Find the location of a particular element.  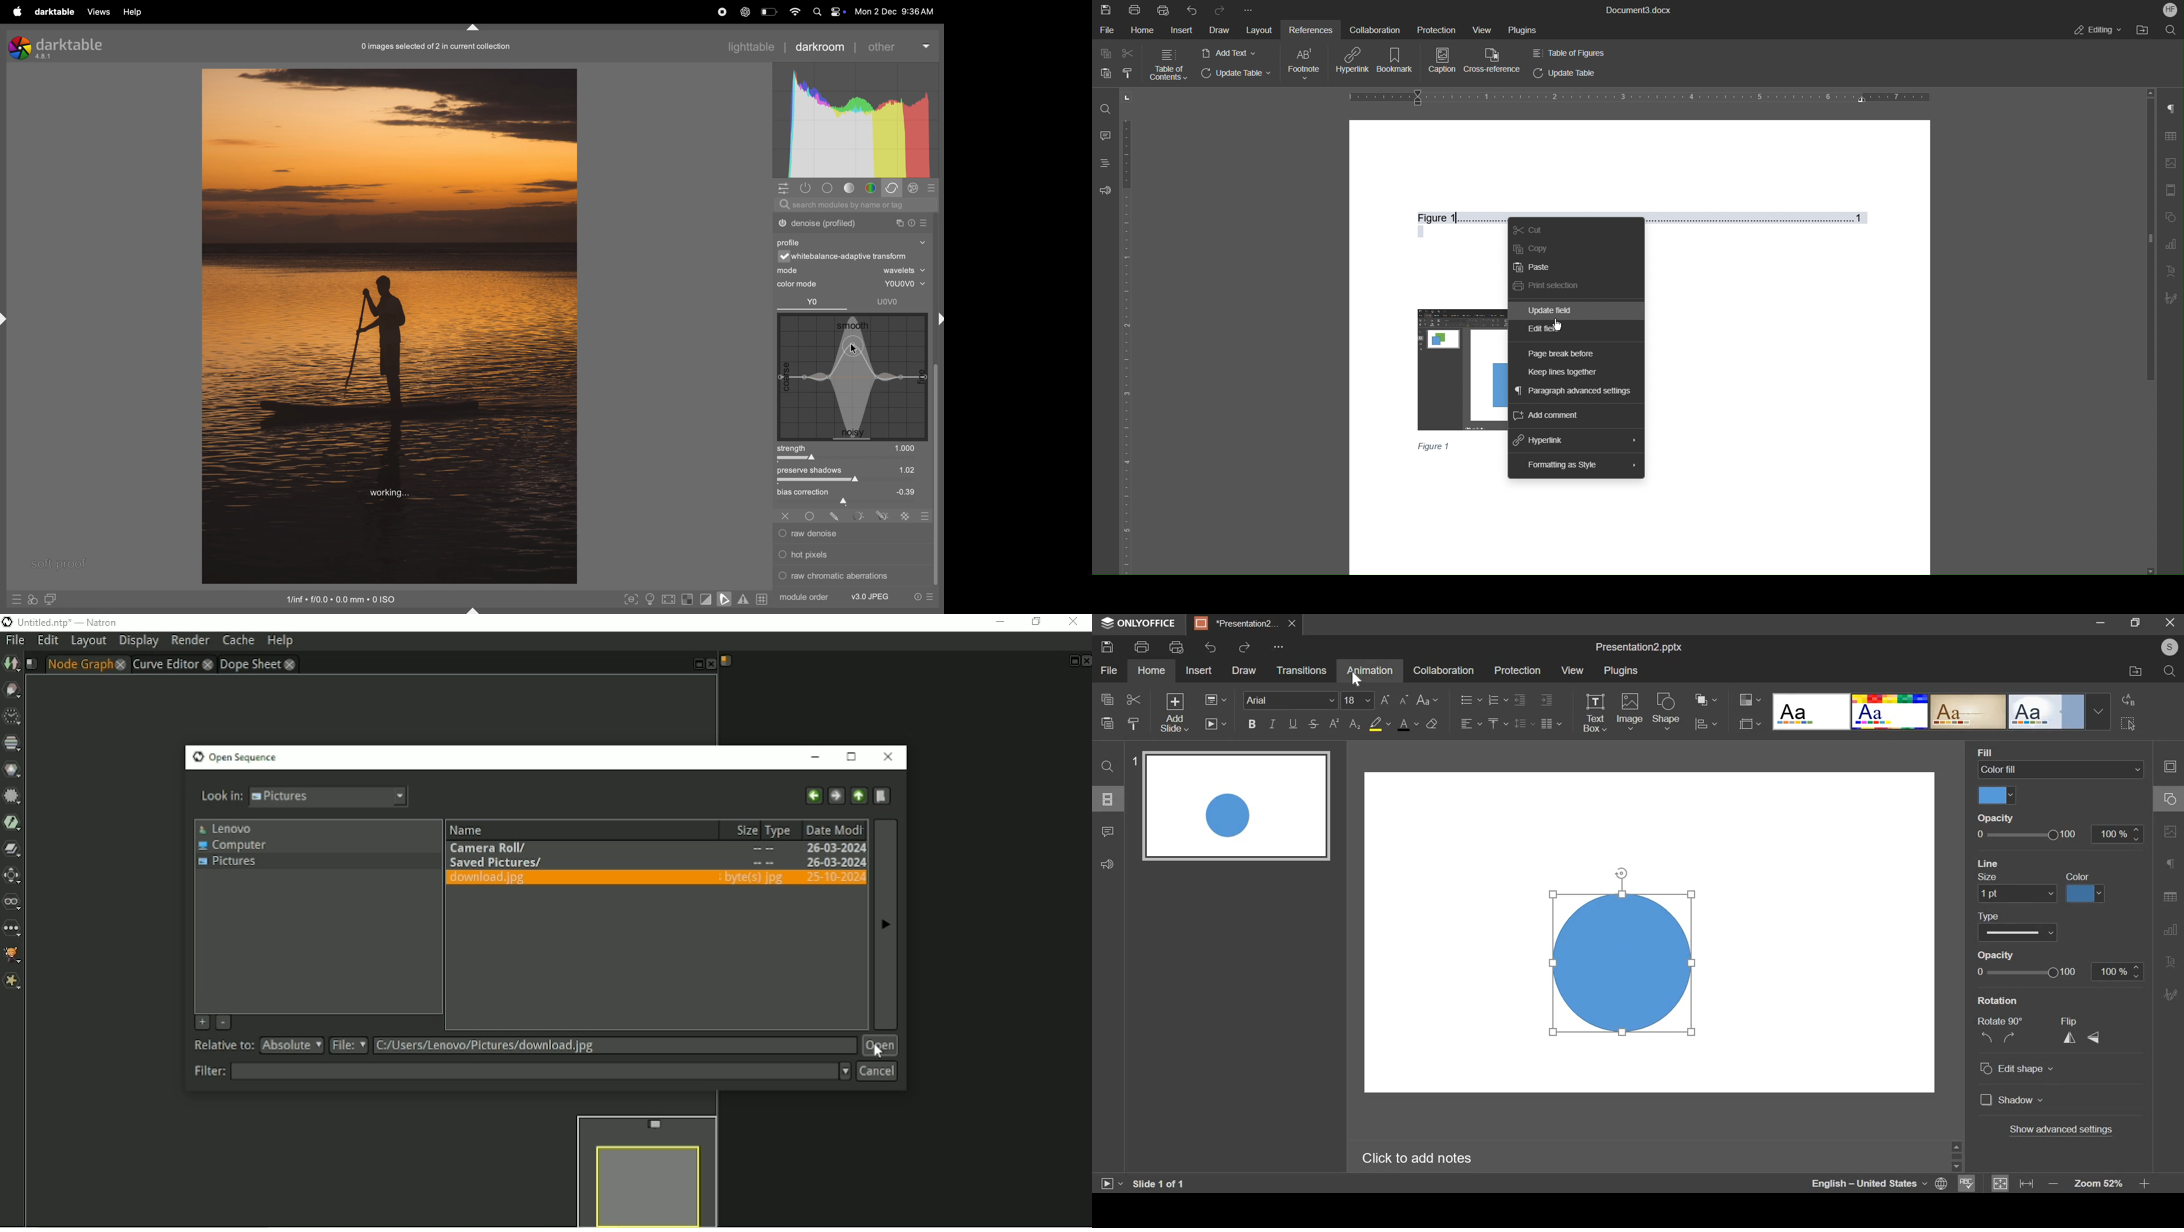

image collection is located at coordinates (434, 46).